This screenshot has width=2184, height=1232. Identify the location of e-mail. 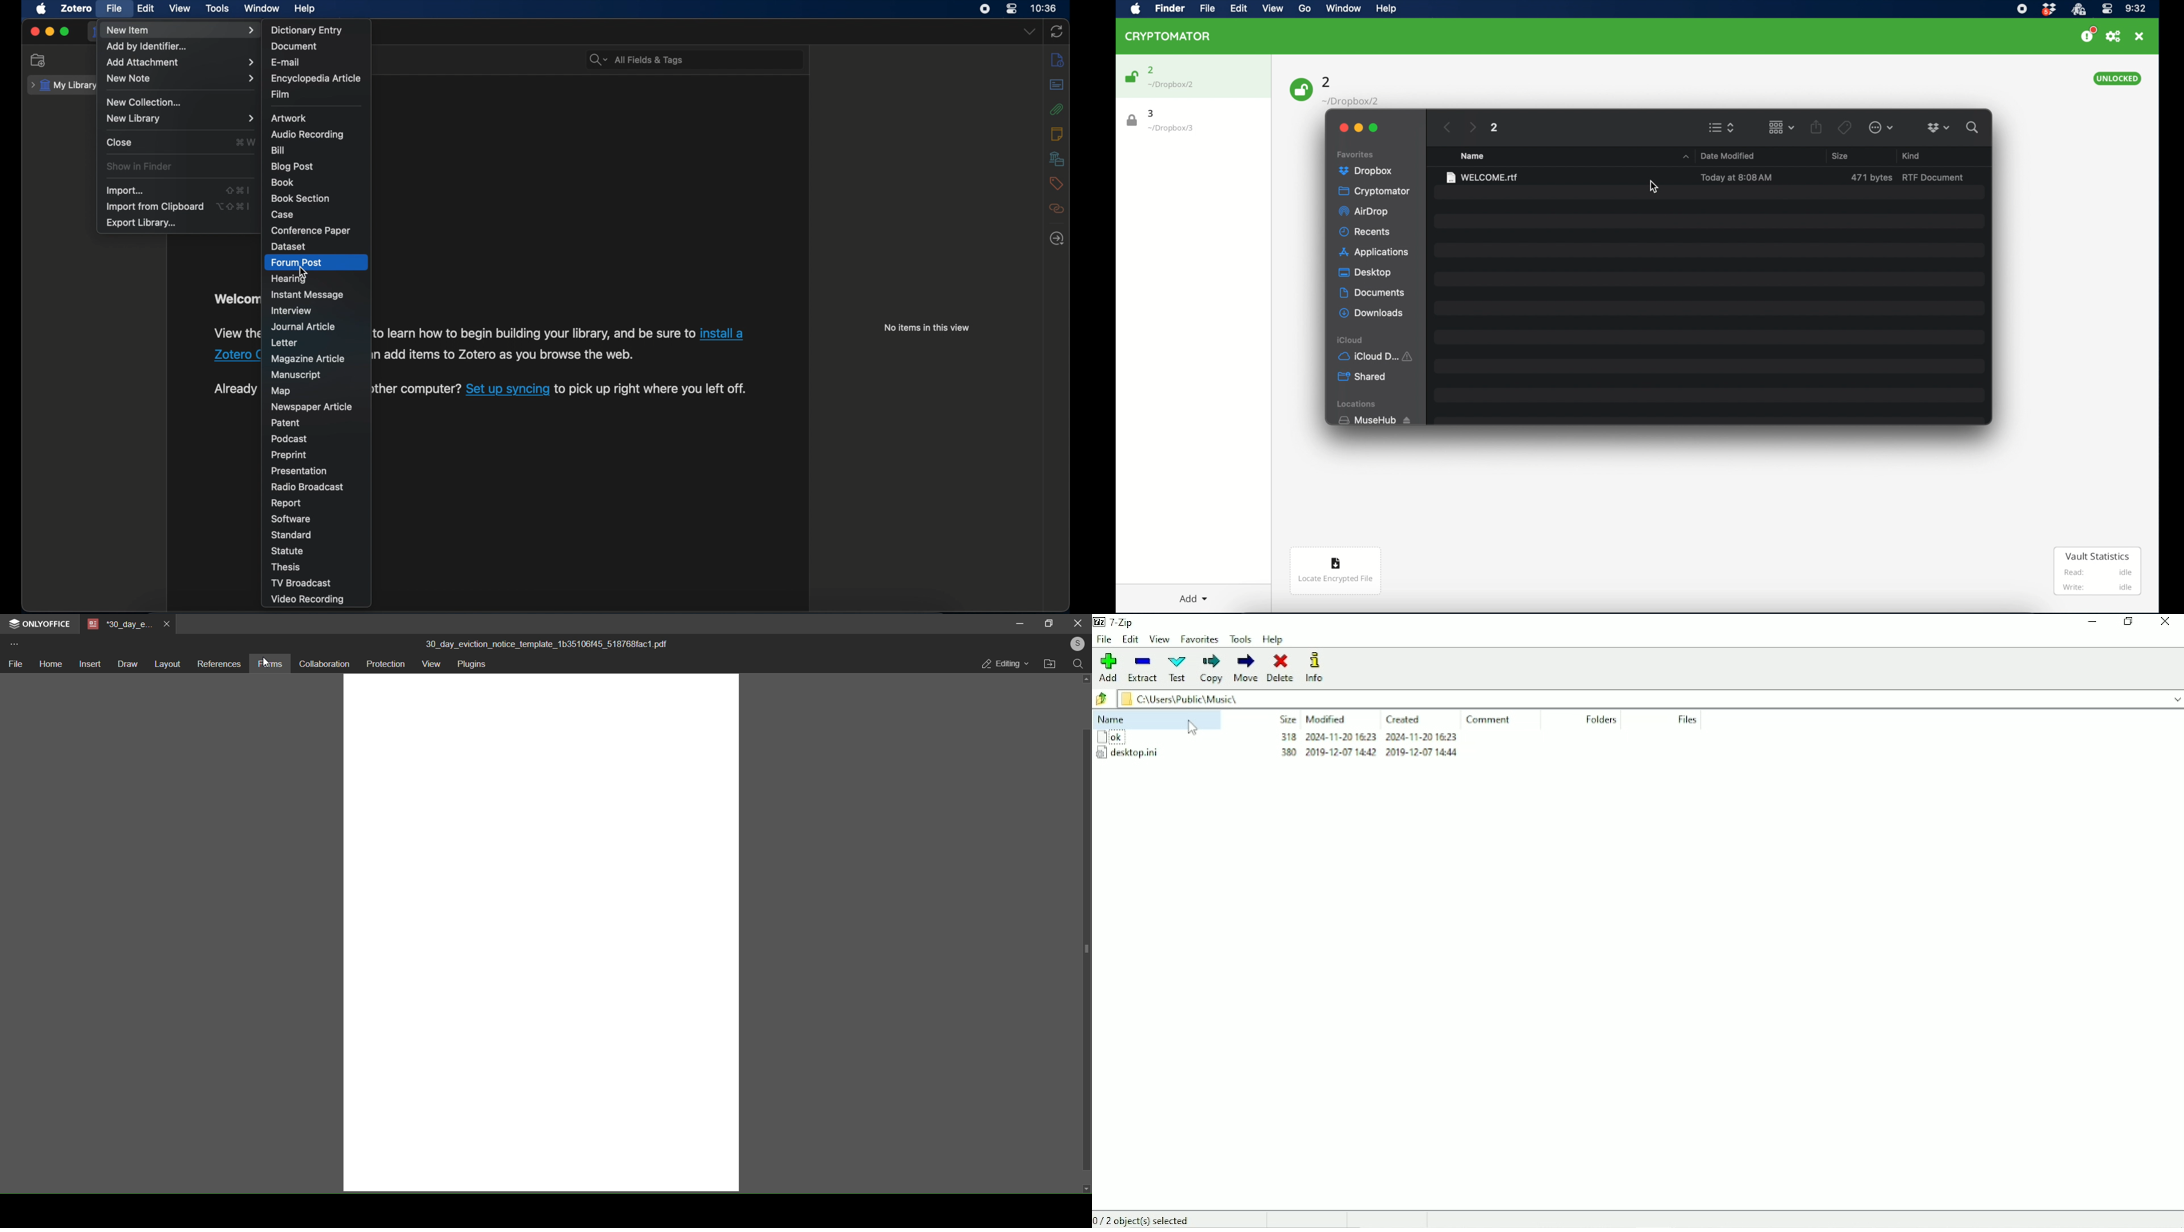
(286, 63).